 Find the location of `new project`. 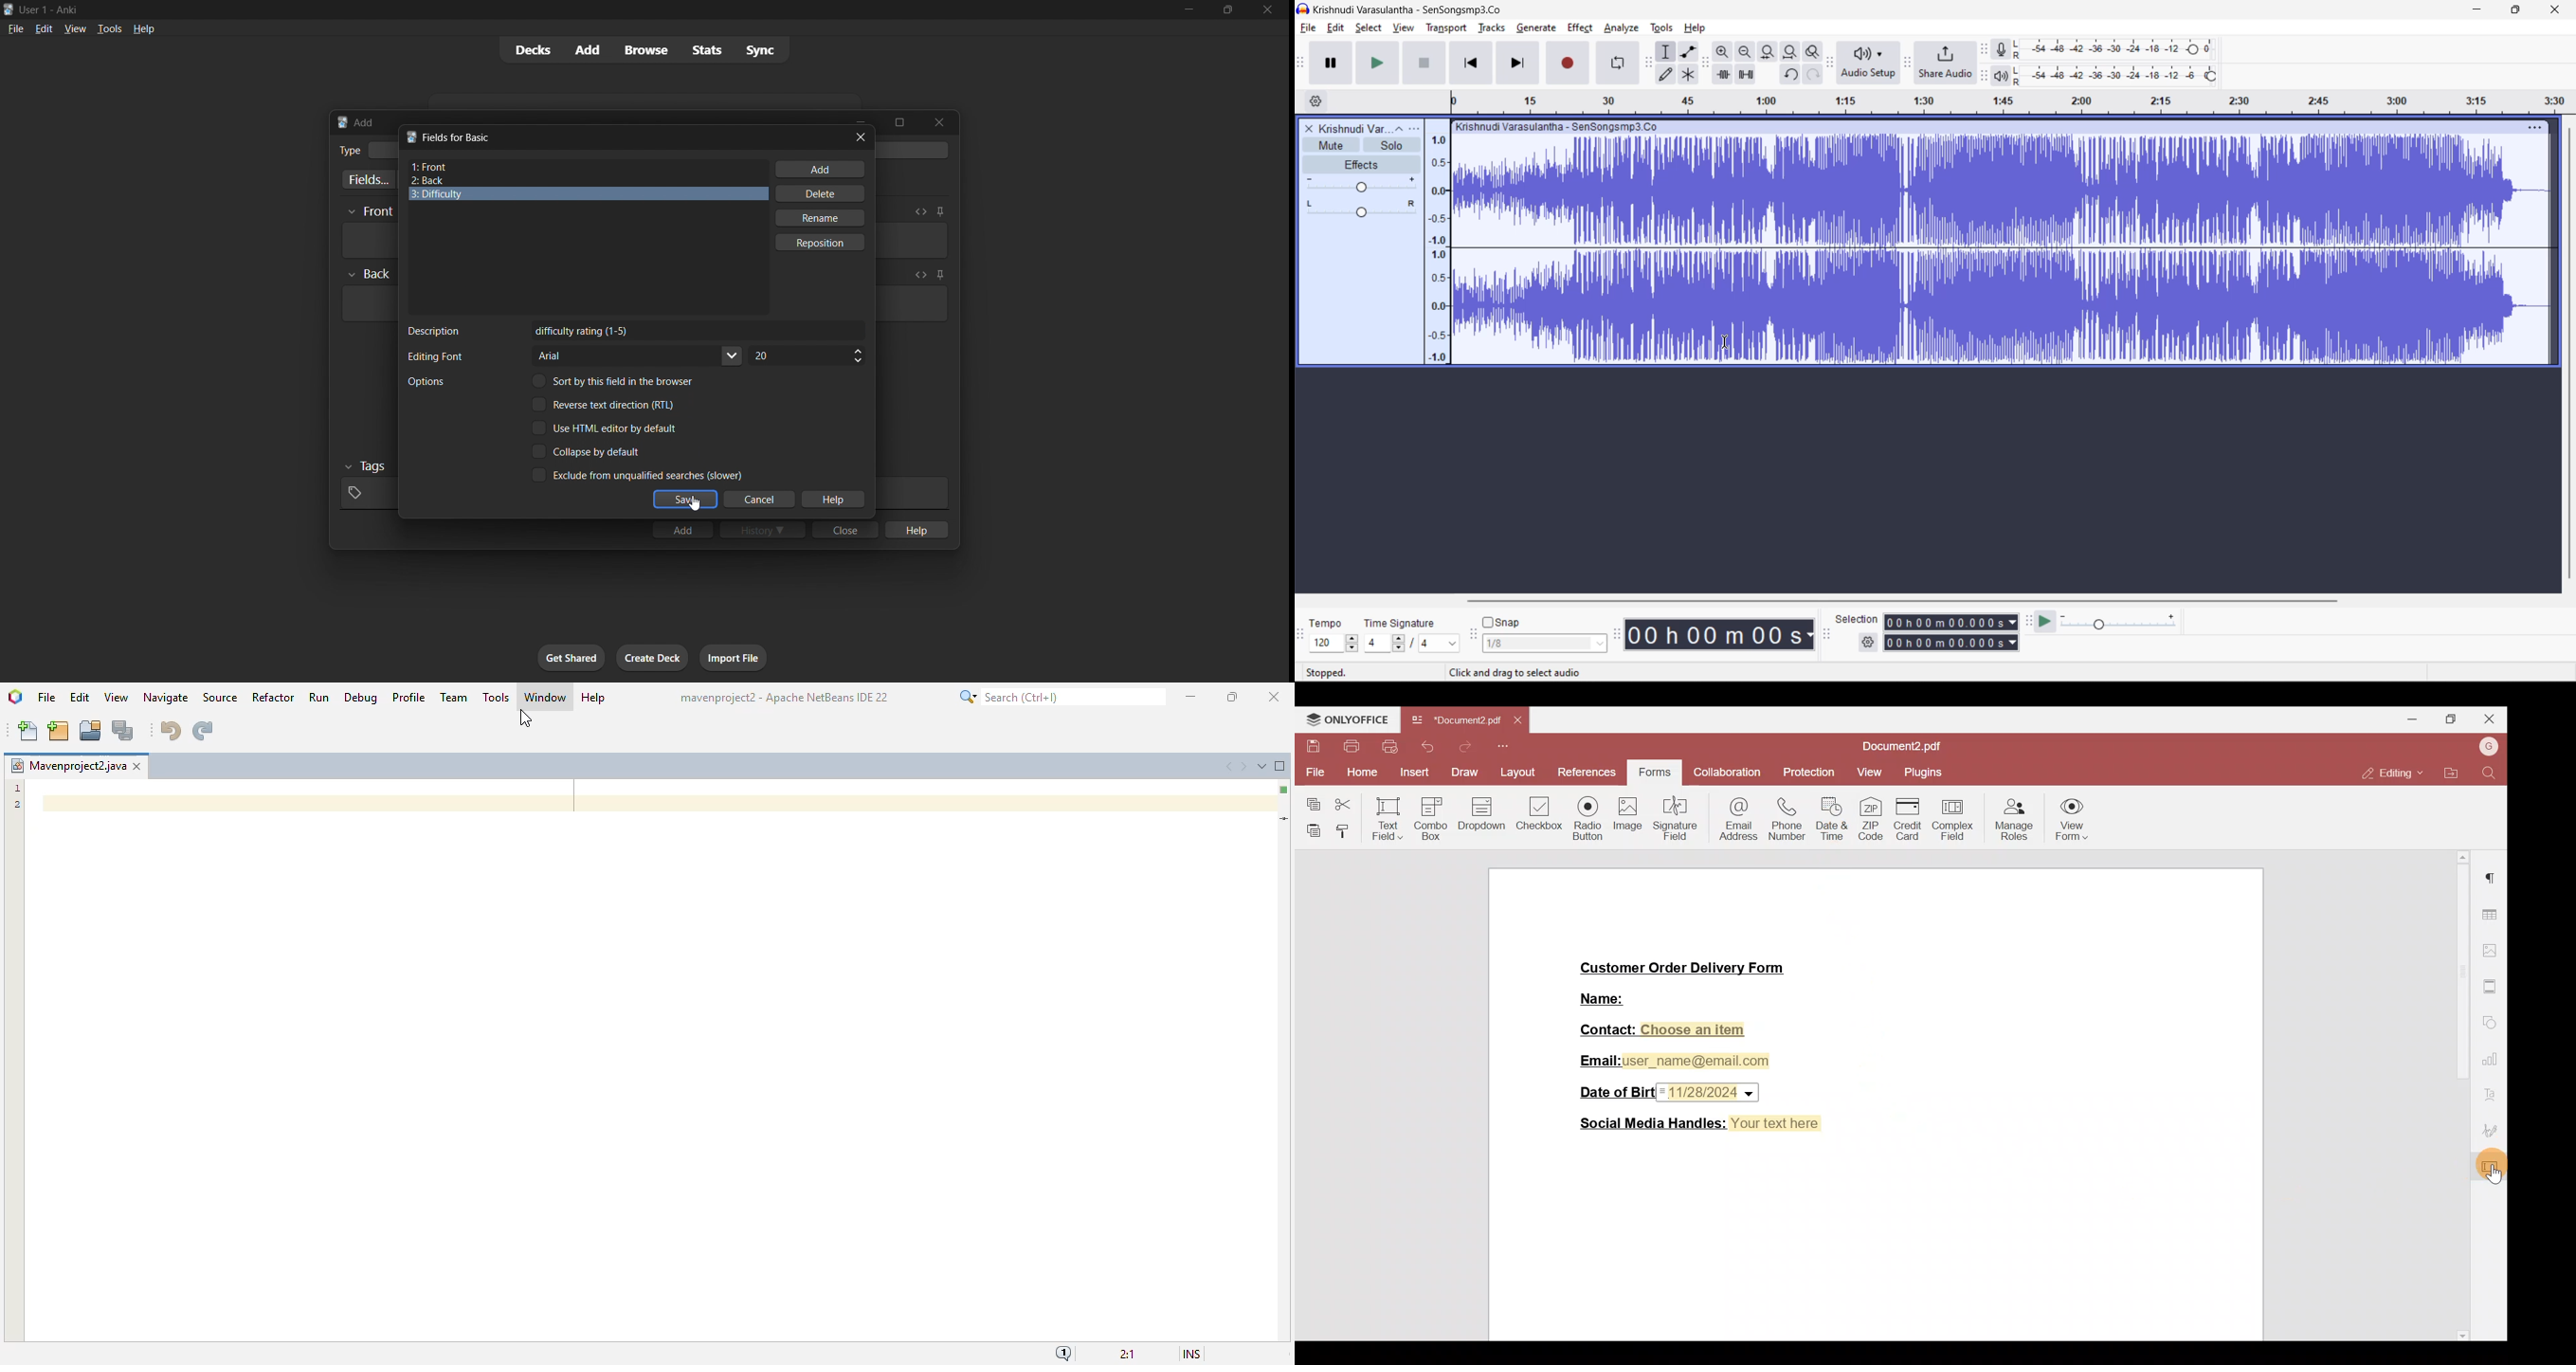

new project is located at coordinates (59, 731).